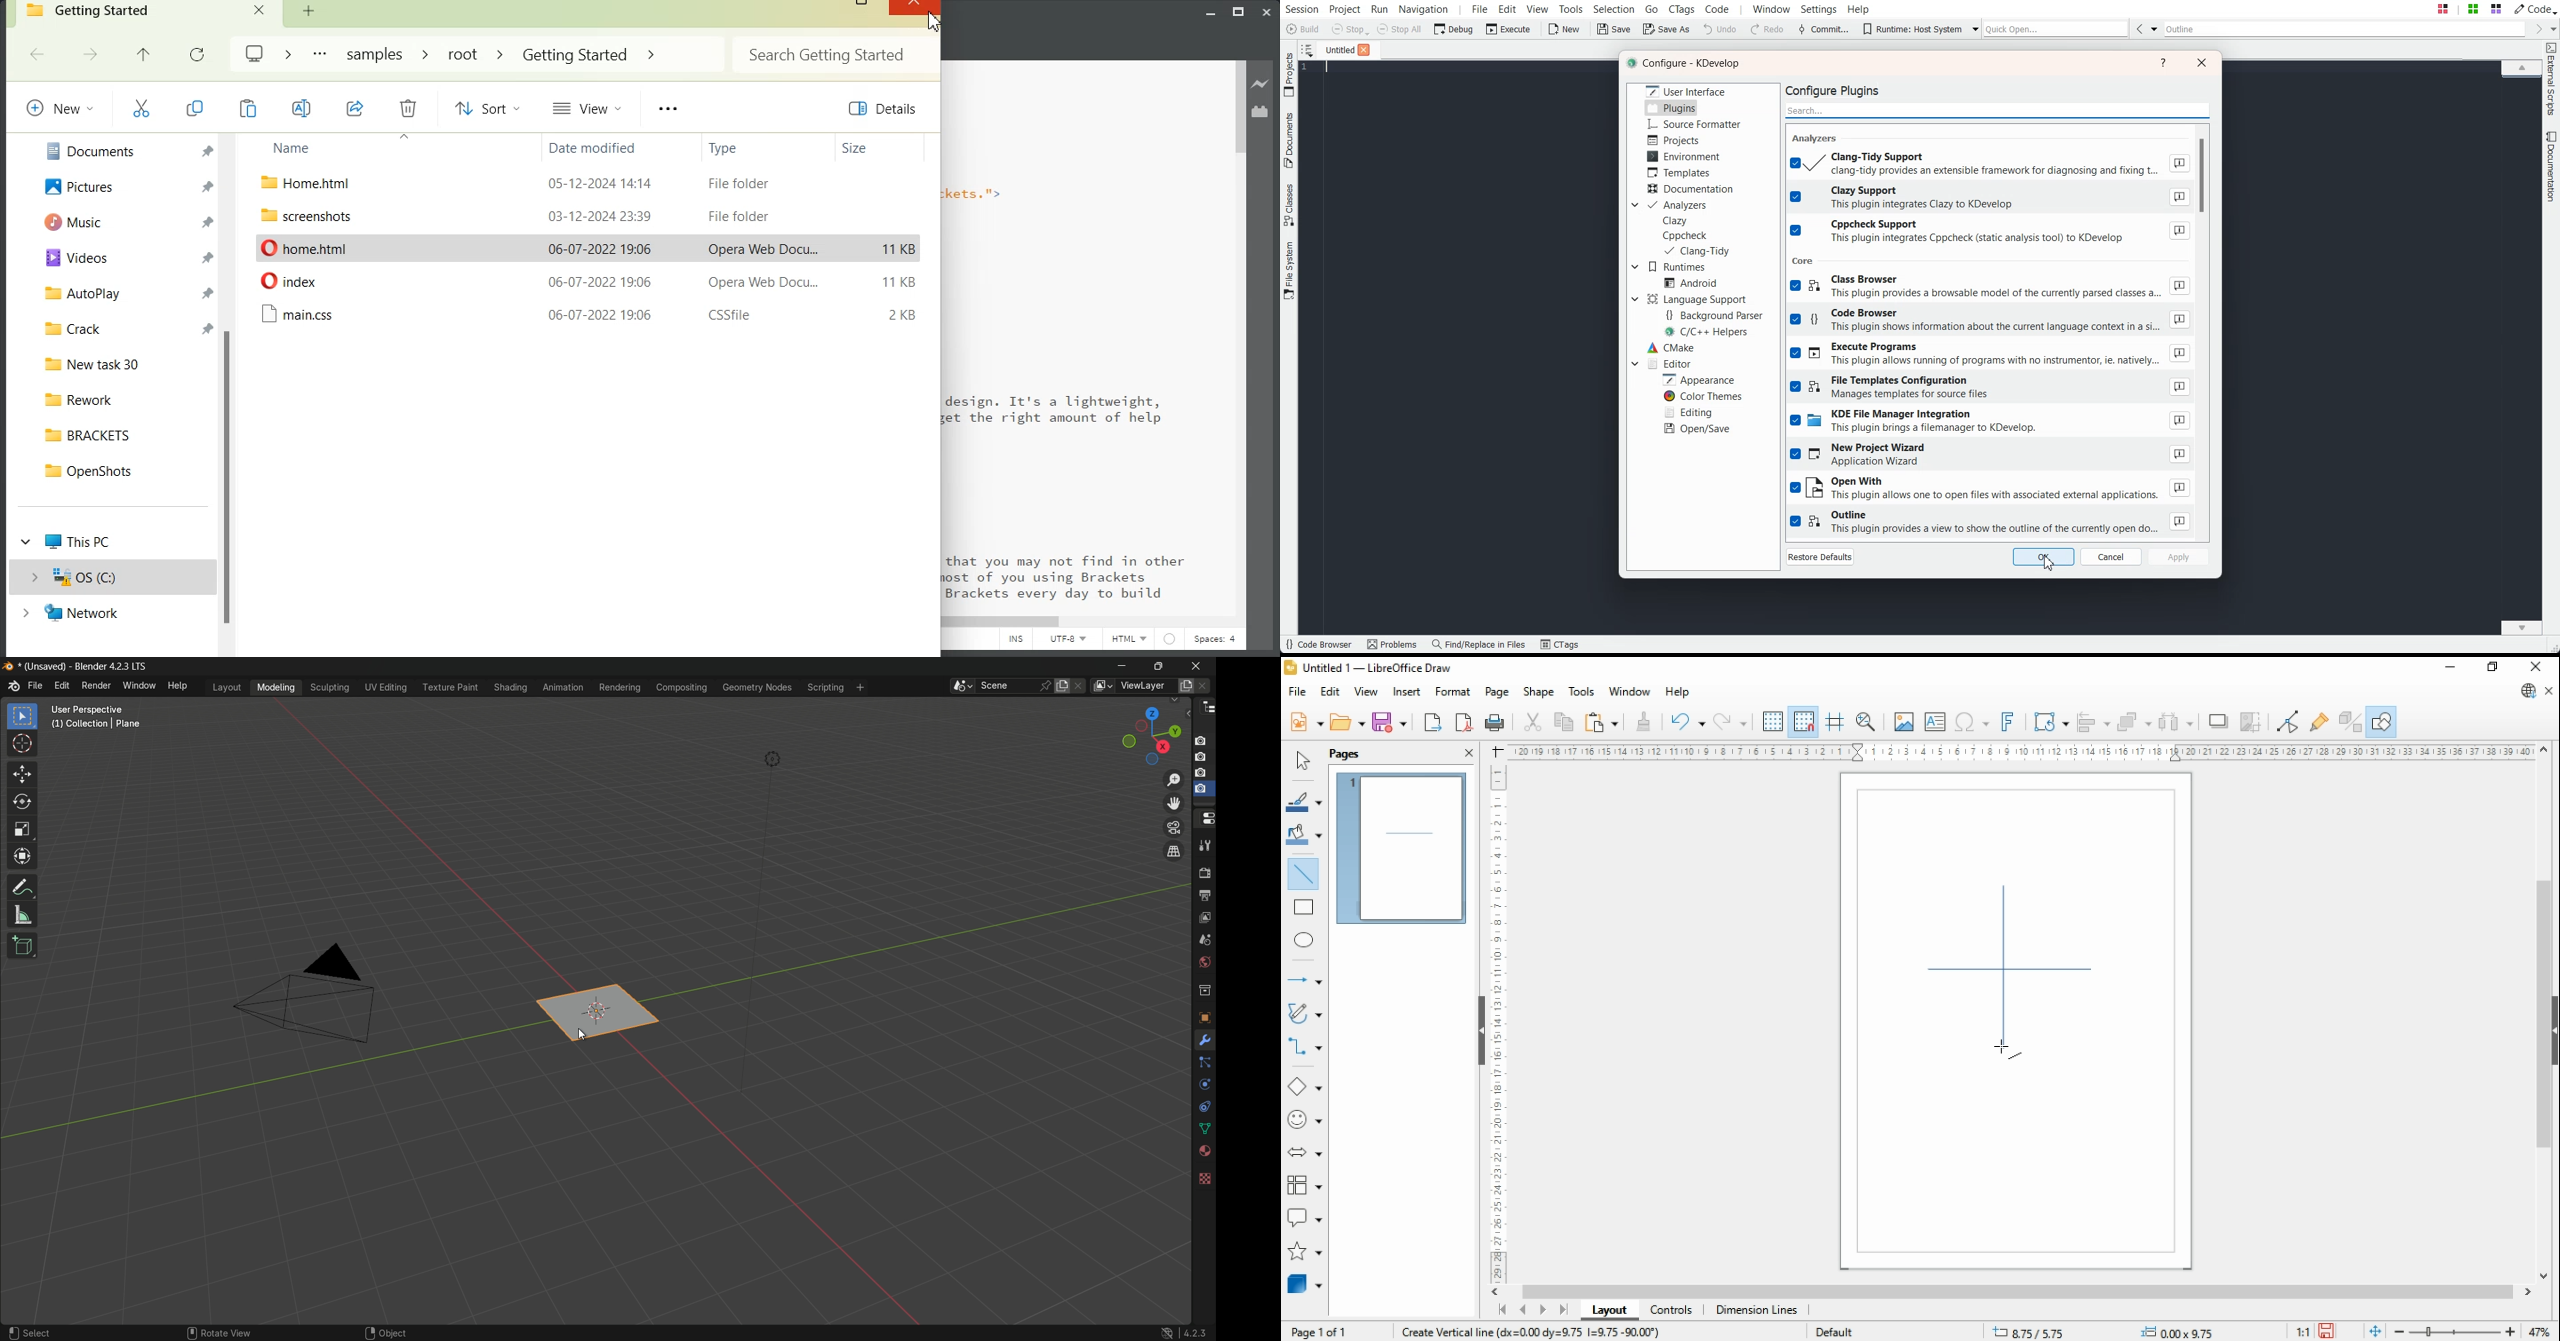 The image size is (2576, 1344). What do you see at coordinates (1687, 236) in the screenshot?
I see `Cppcheck` at bounding box center [1687, 236].